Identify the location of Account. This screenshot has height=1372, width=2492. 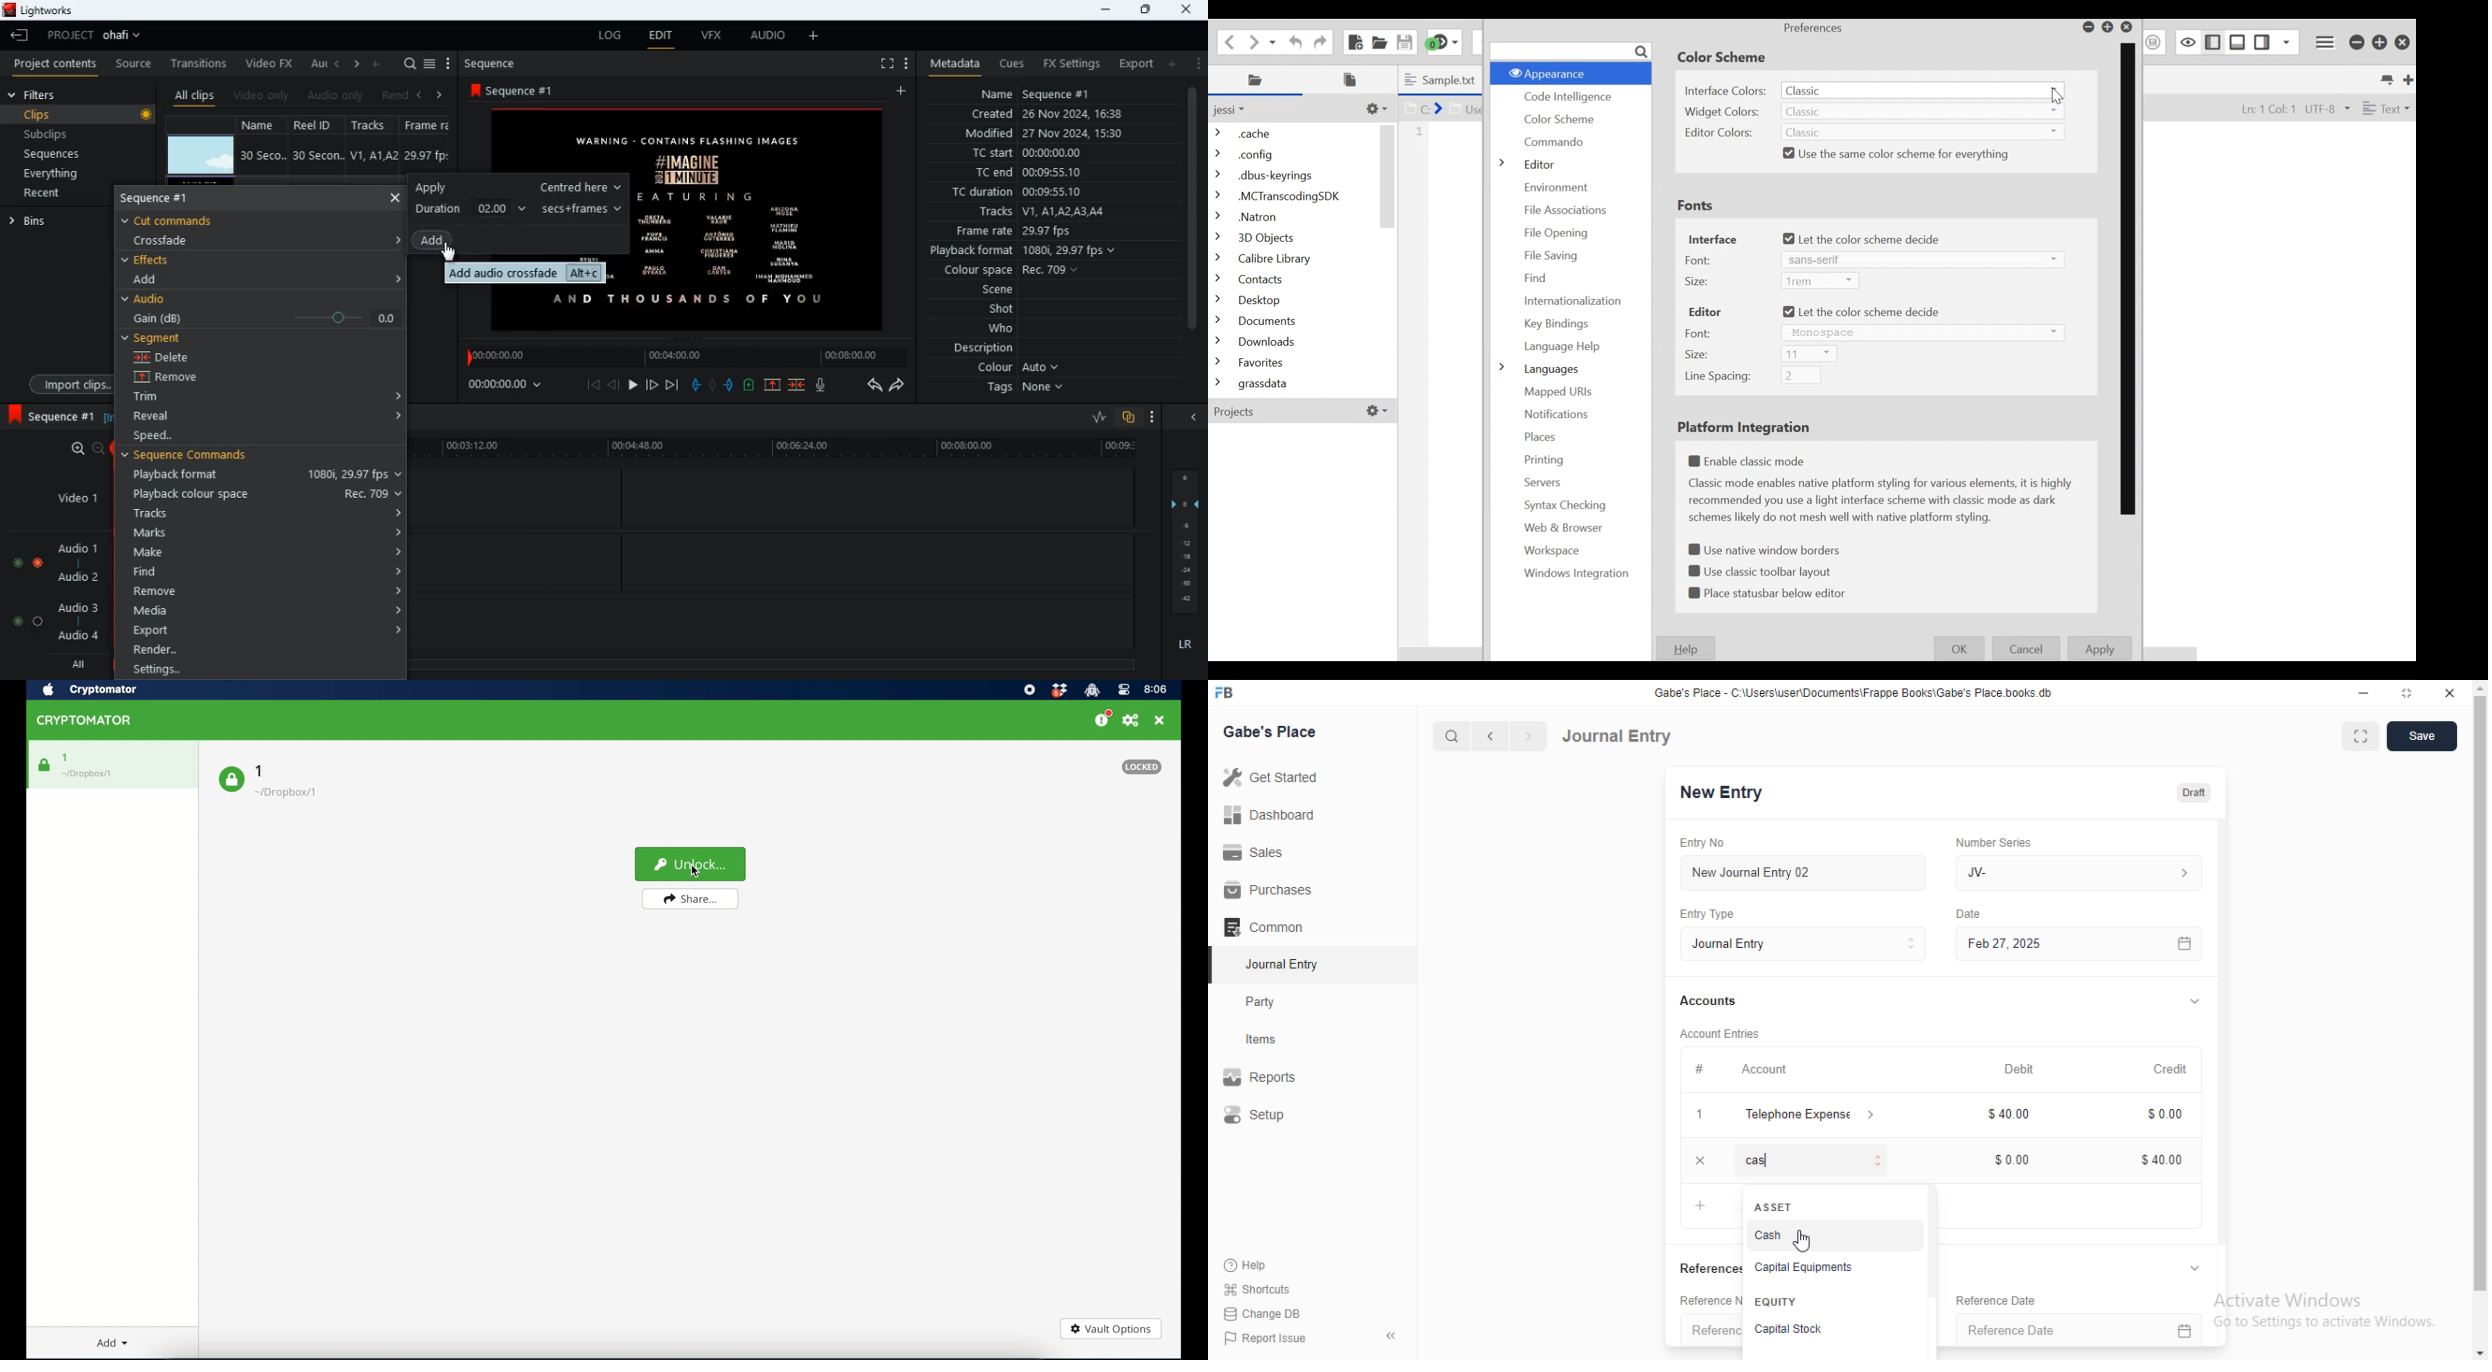
(1773, 1070).